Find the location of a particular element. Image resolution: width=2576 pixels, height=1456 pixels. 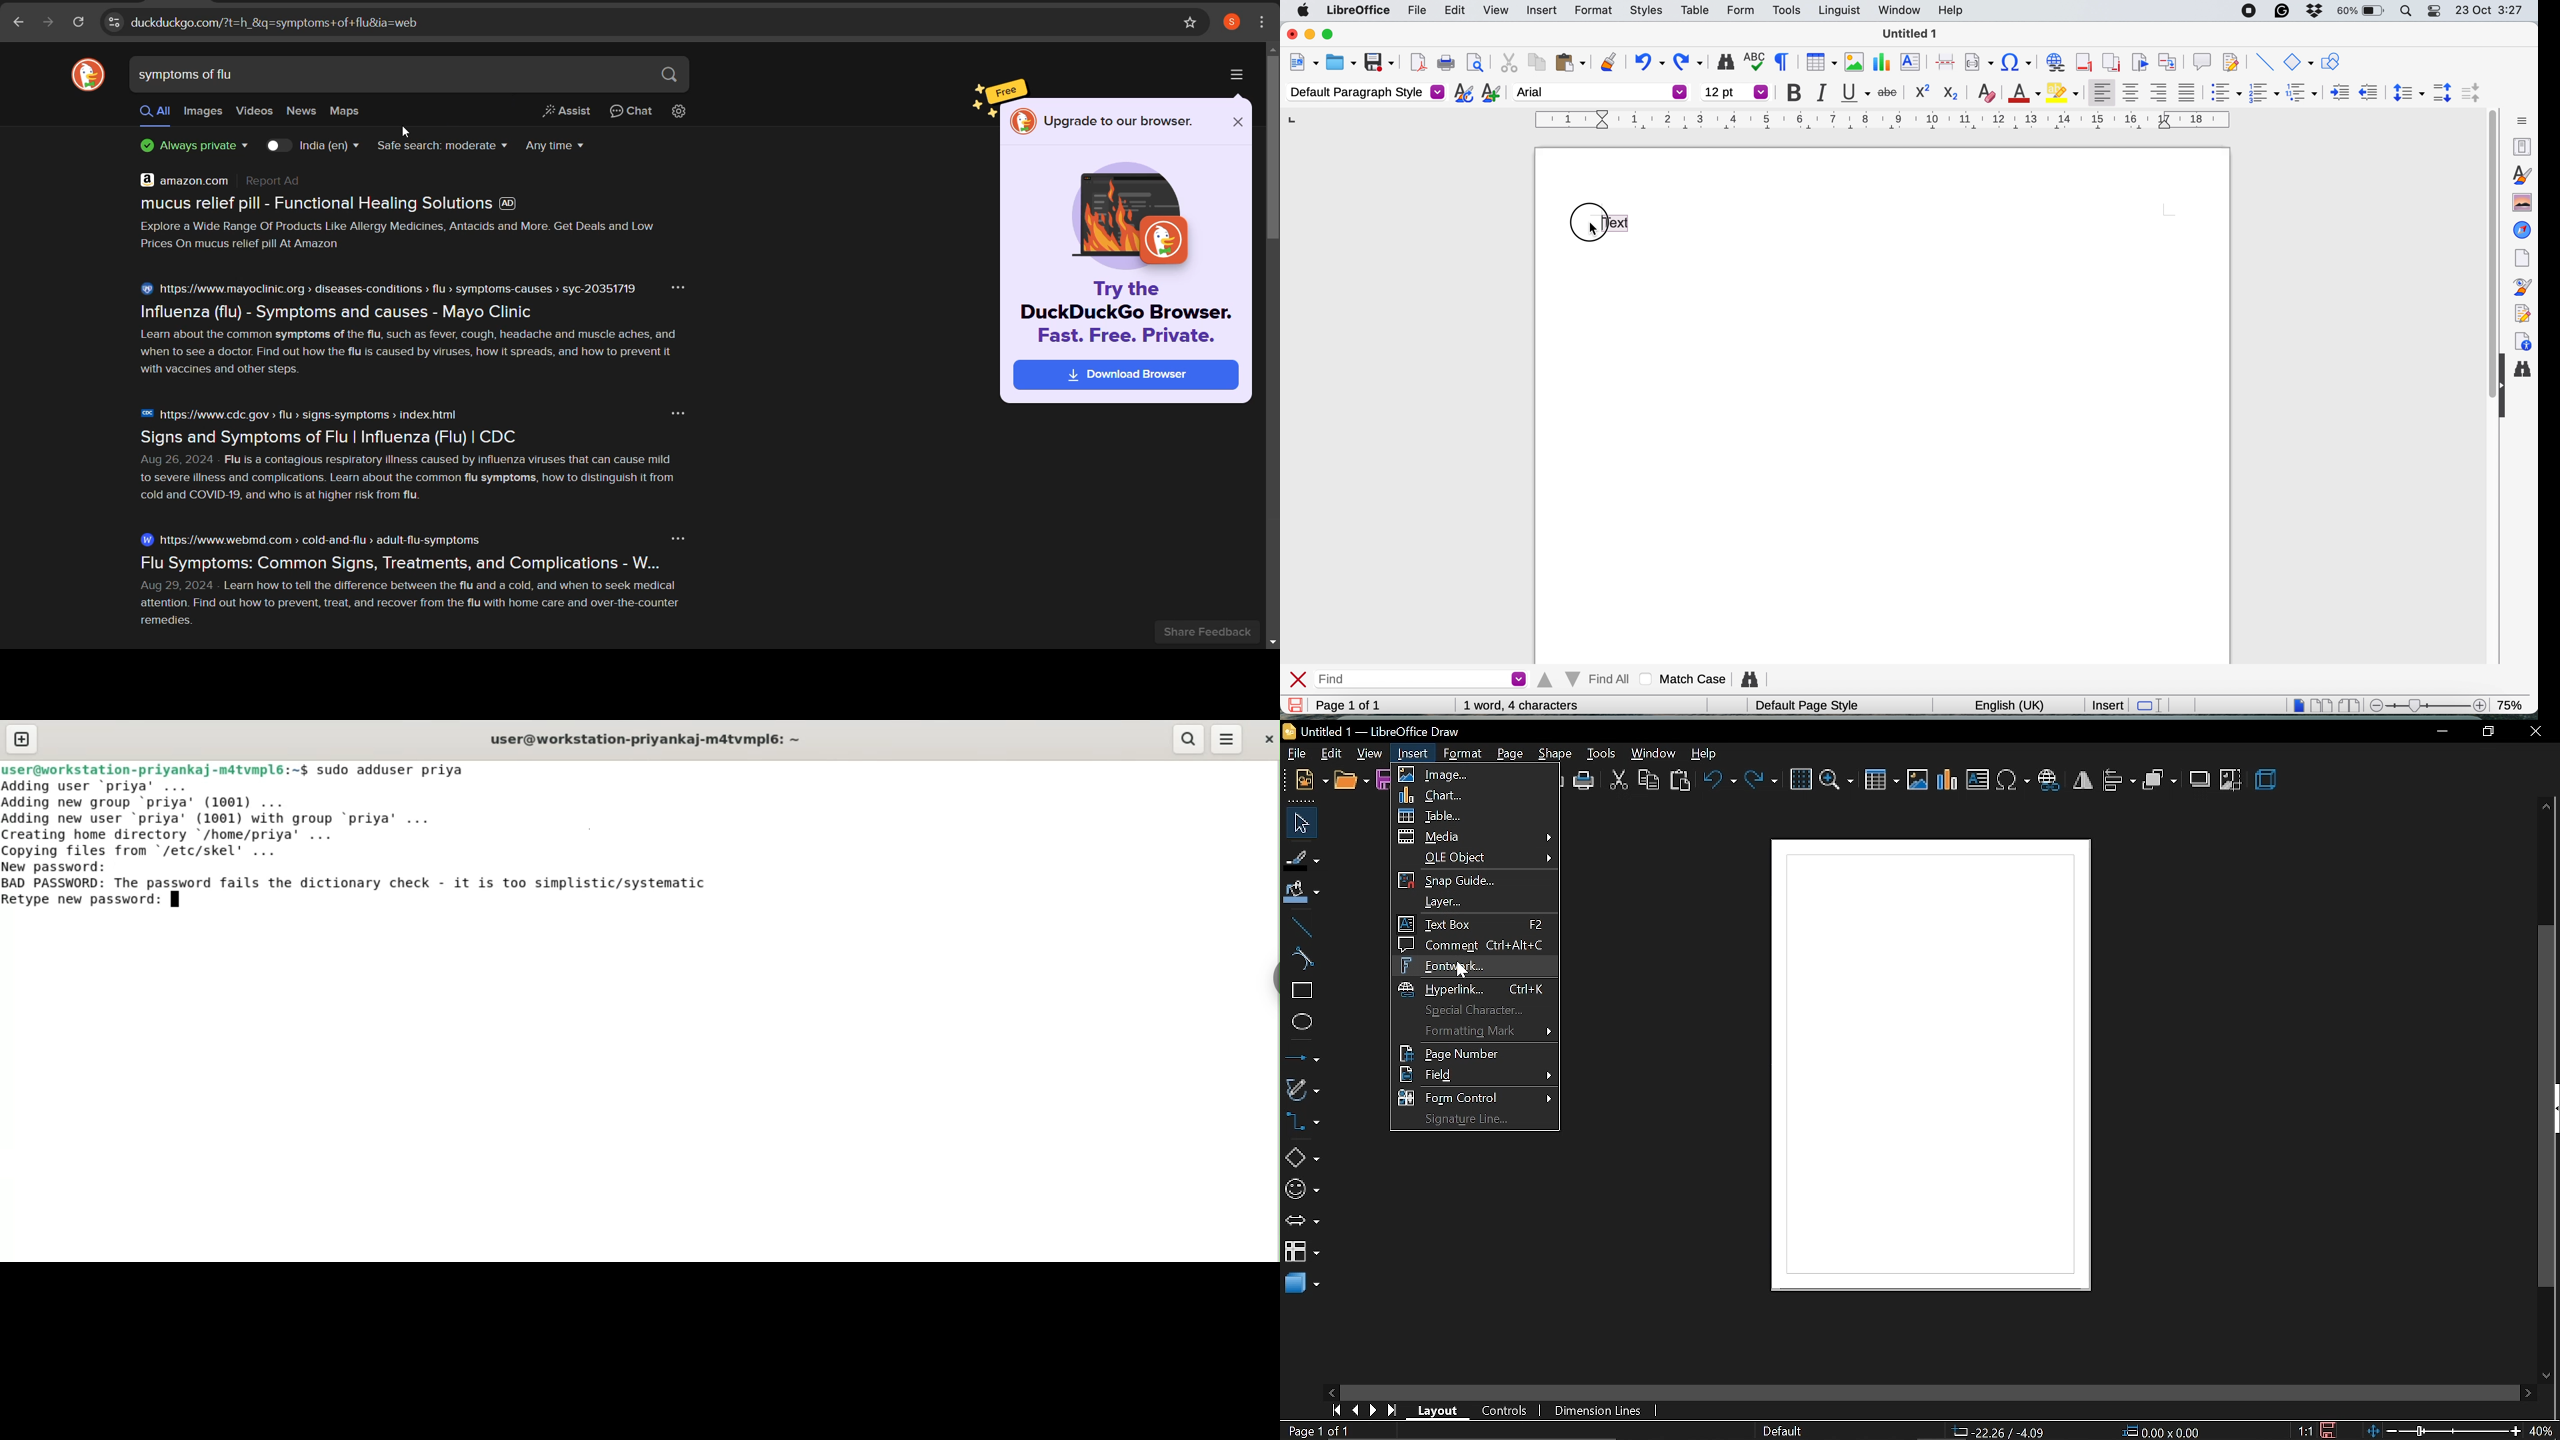

next page is located at coordinates (1370, 1410).